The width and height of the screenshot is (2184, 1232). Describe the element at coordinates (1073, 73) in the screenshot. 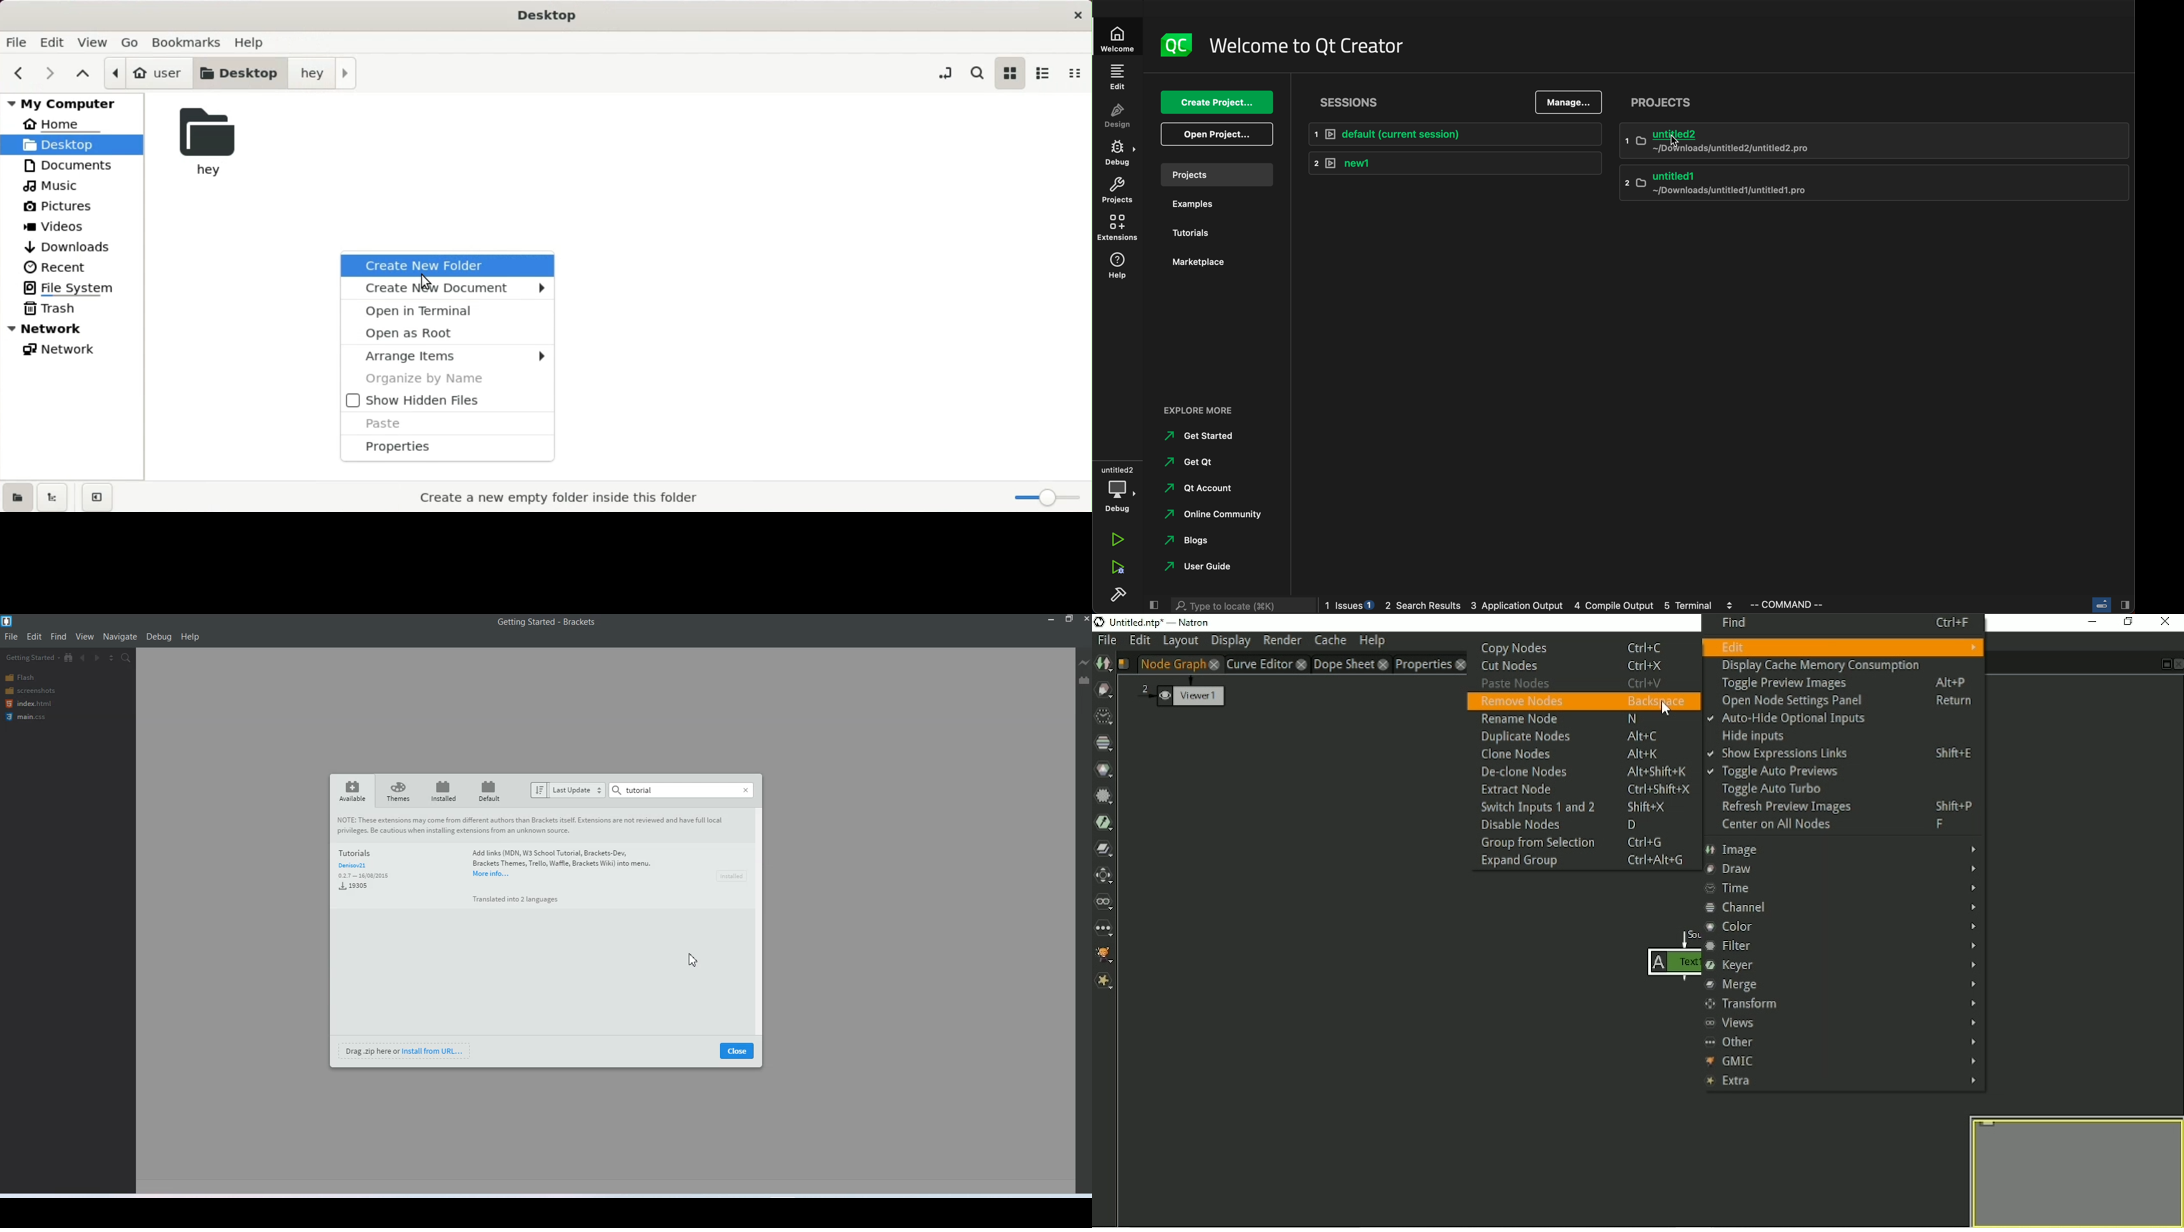

I see `compact view` at that location.